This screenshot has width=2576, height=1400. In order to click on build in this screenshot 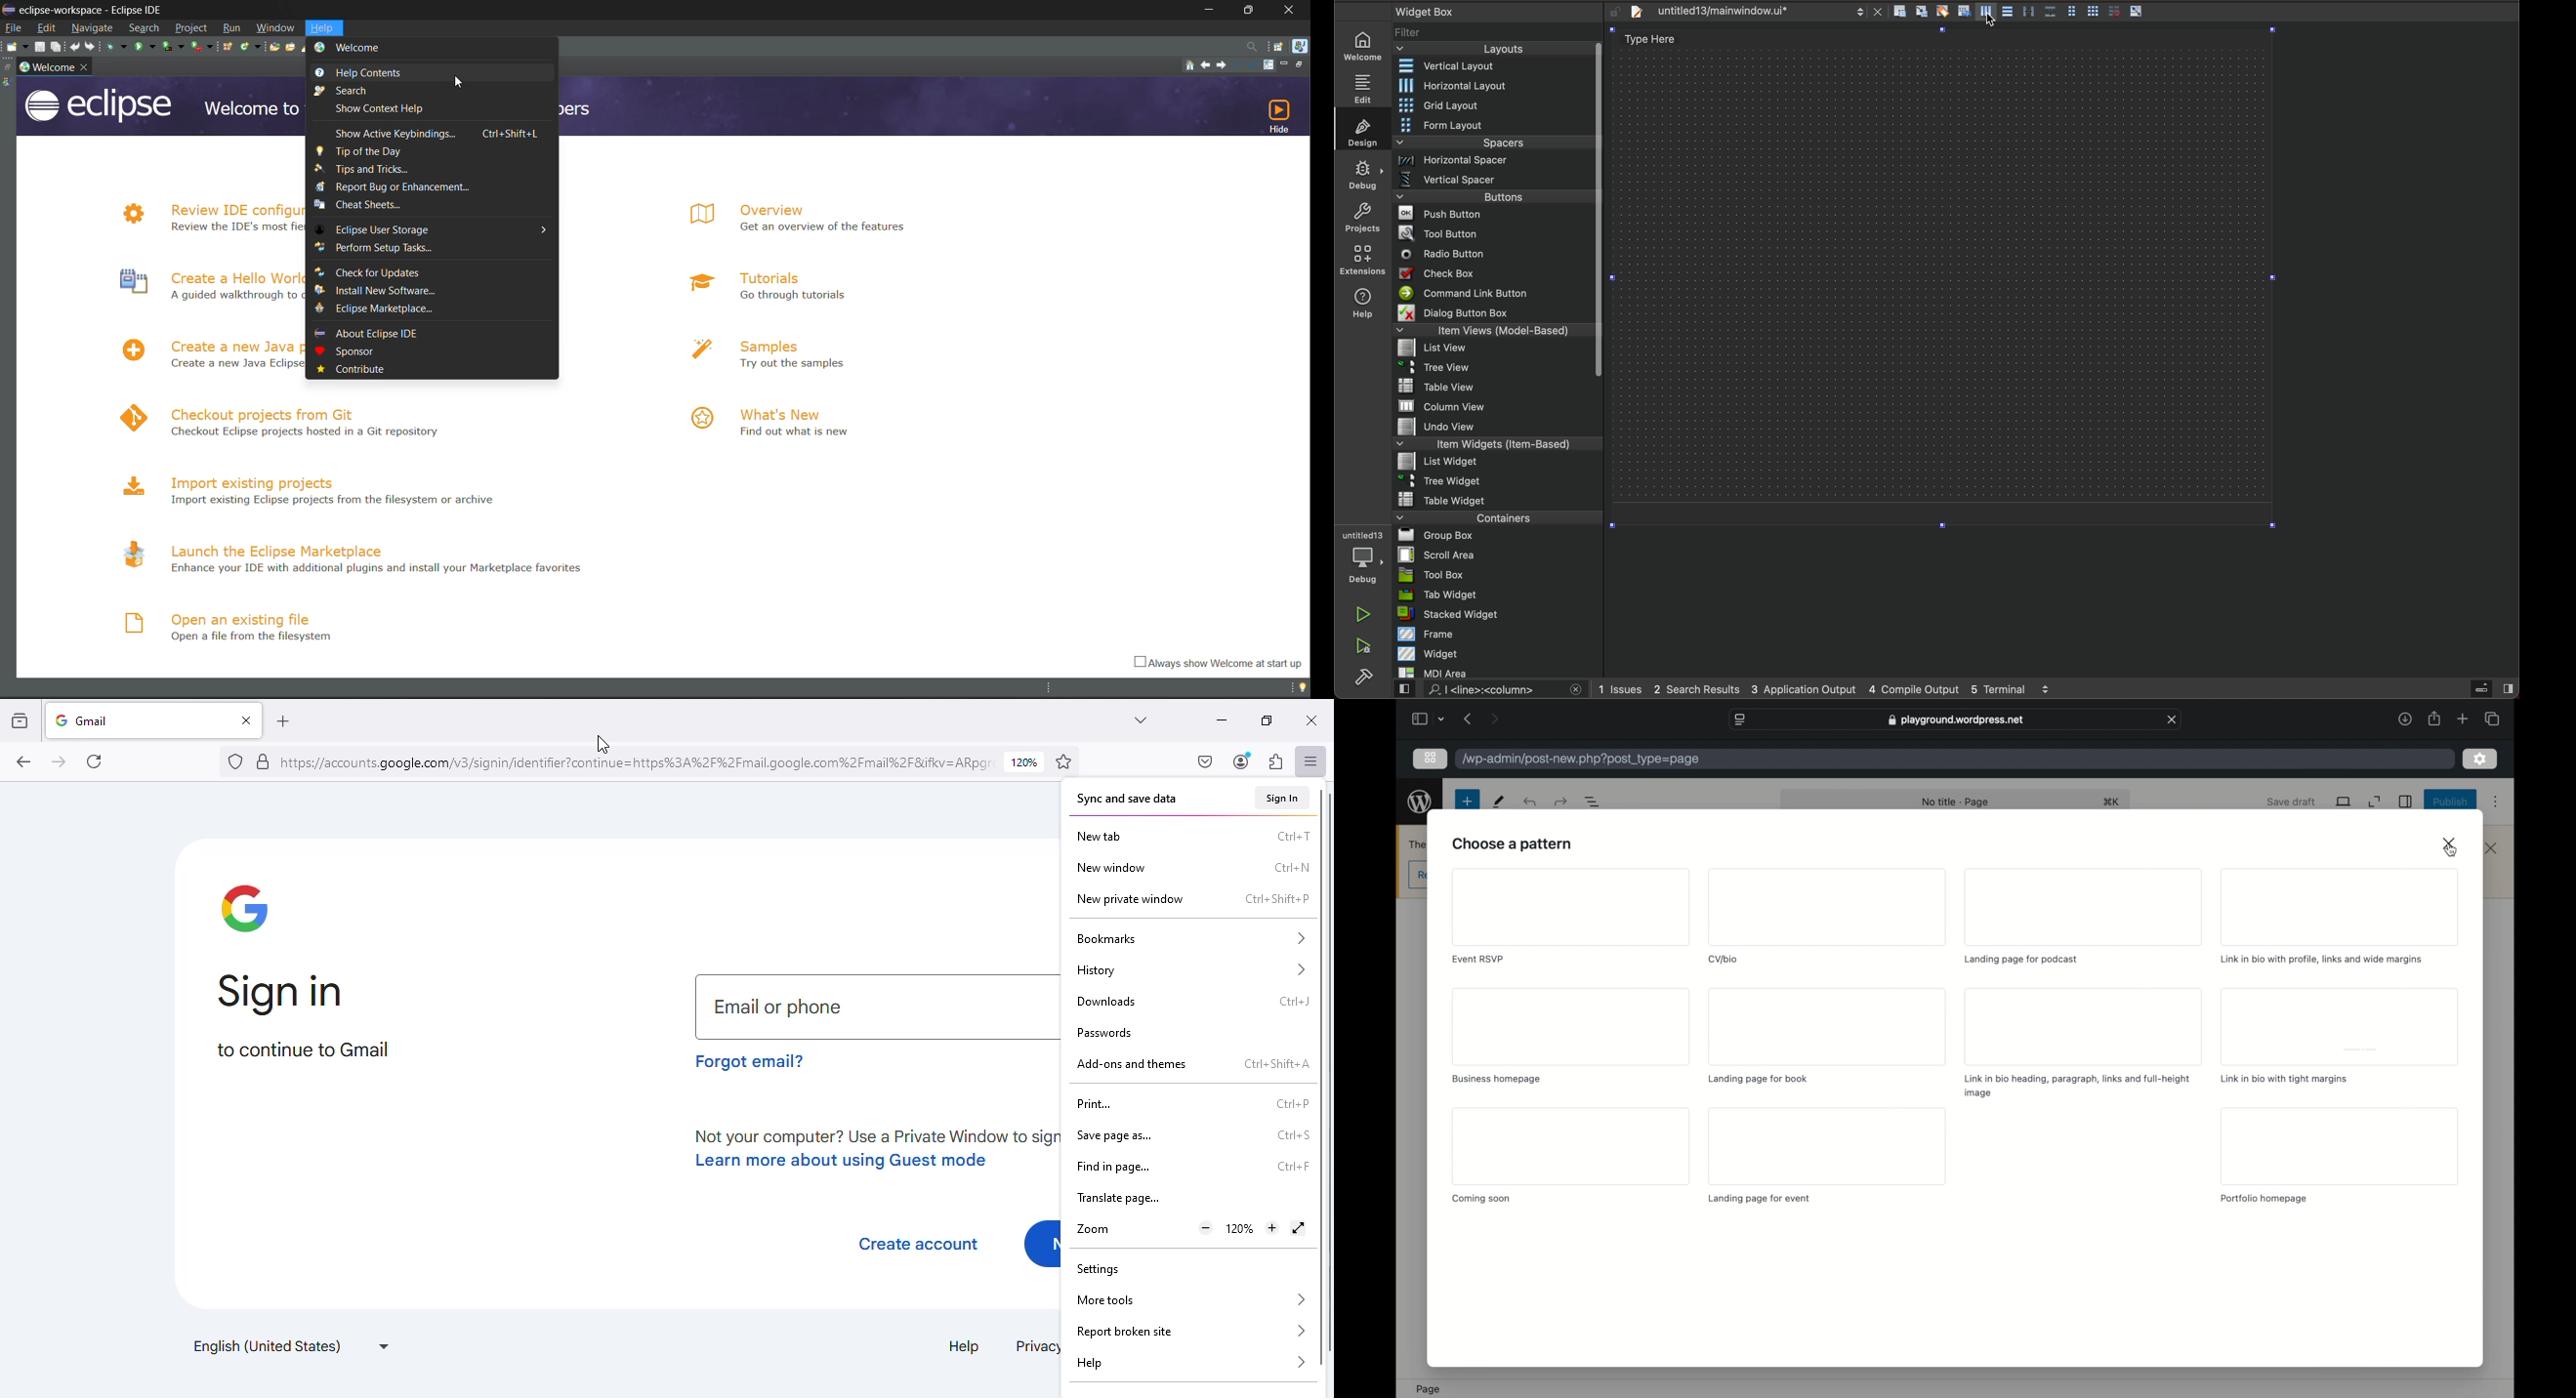, I will do `click(1367, 675)`.